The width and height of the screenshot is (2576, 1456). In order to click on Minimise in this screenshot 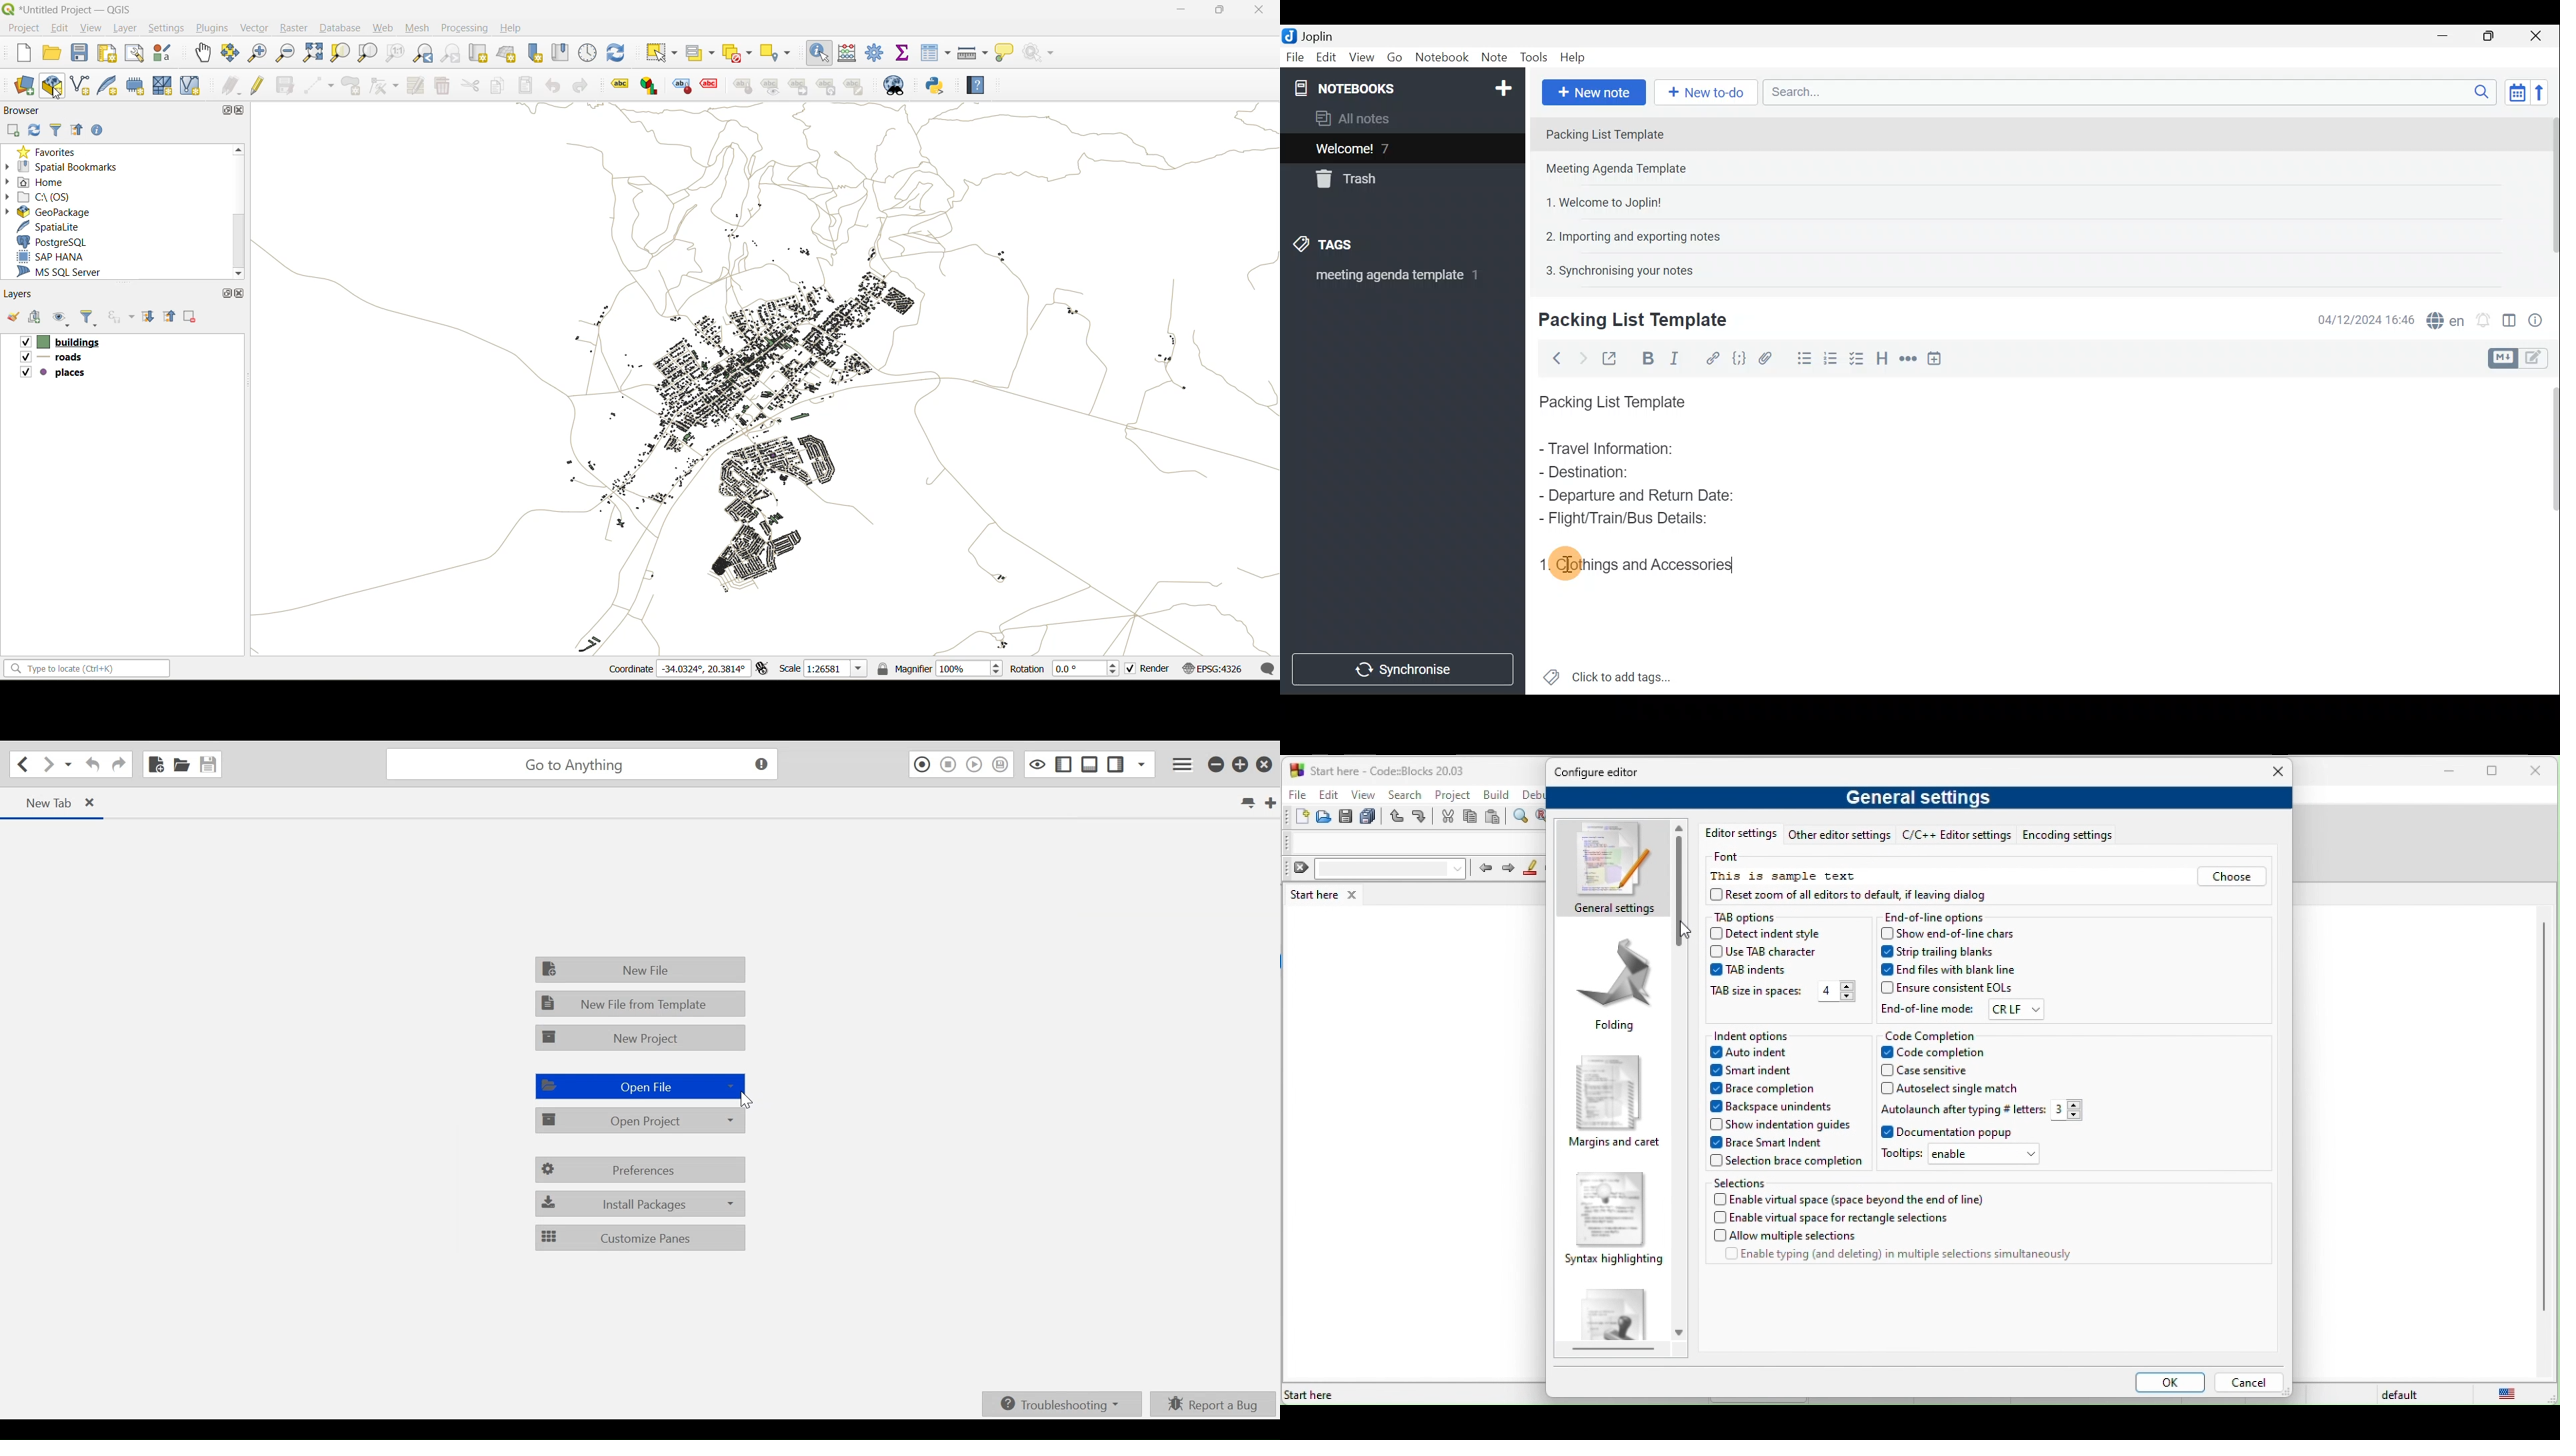, I will do `click(2449, 38)`.